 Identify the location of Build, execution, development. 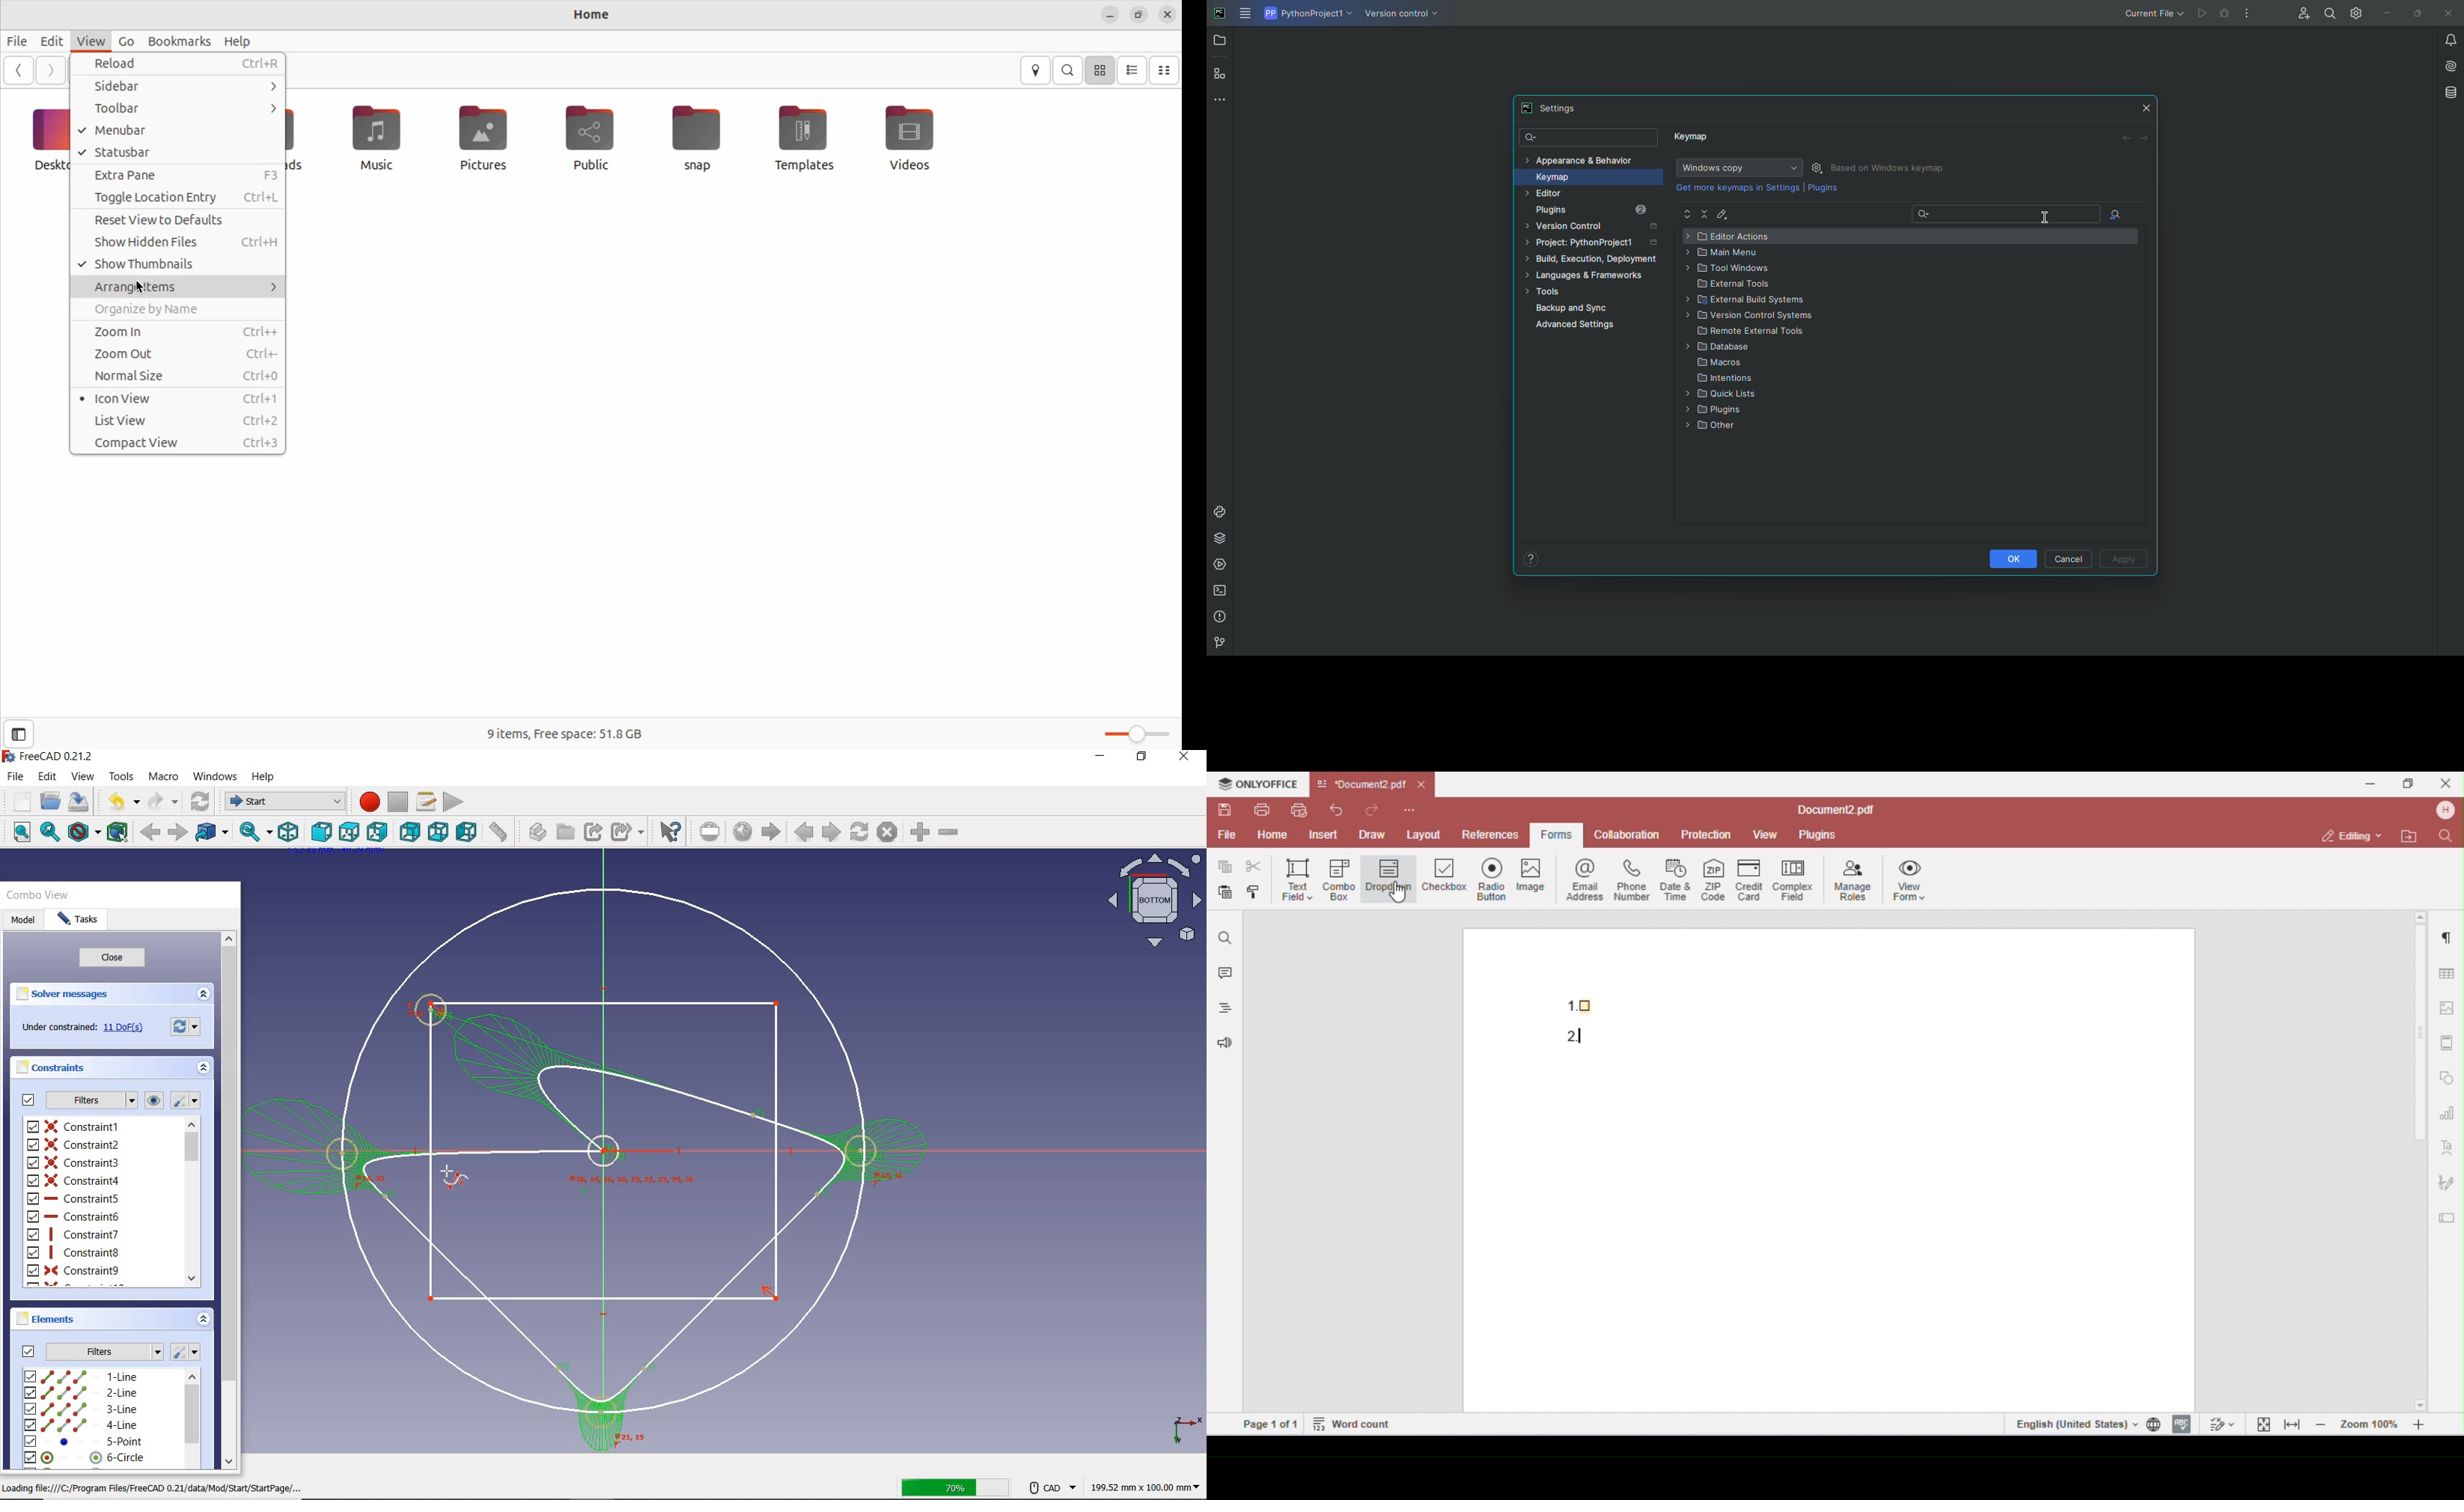
(1595, 261).